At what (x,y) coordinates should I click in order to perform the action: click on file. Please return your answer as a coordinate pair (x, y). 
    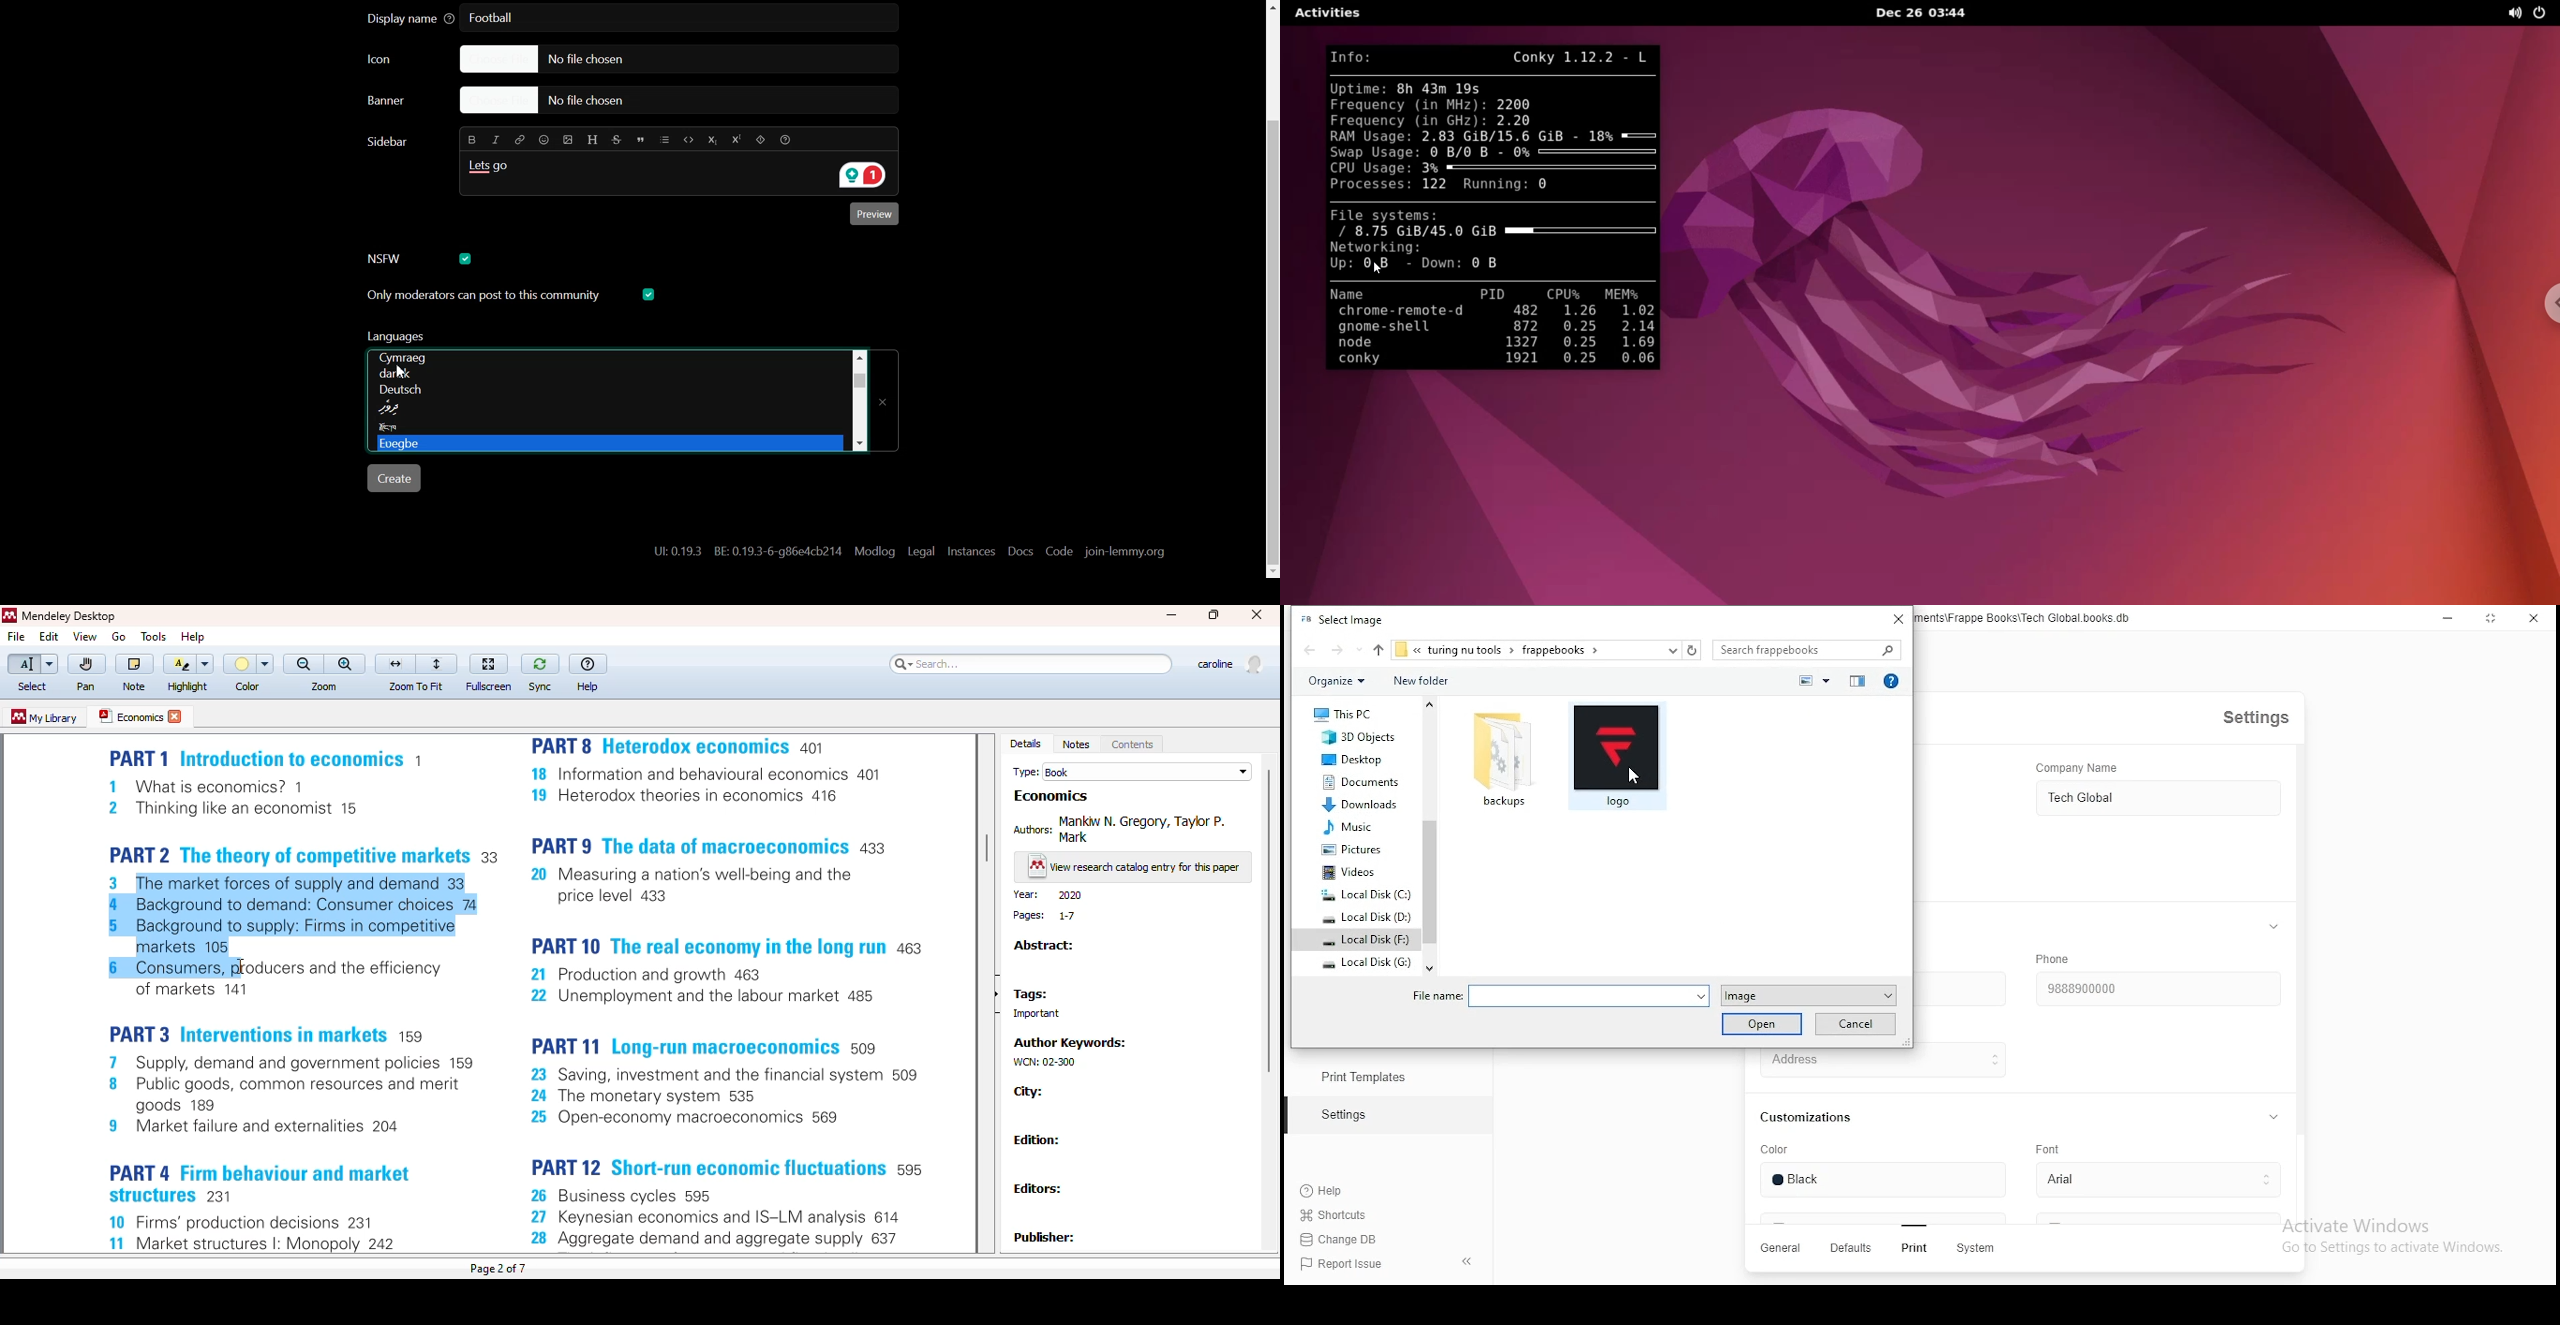
    Looking at the image, I should click on (15, 637).